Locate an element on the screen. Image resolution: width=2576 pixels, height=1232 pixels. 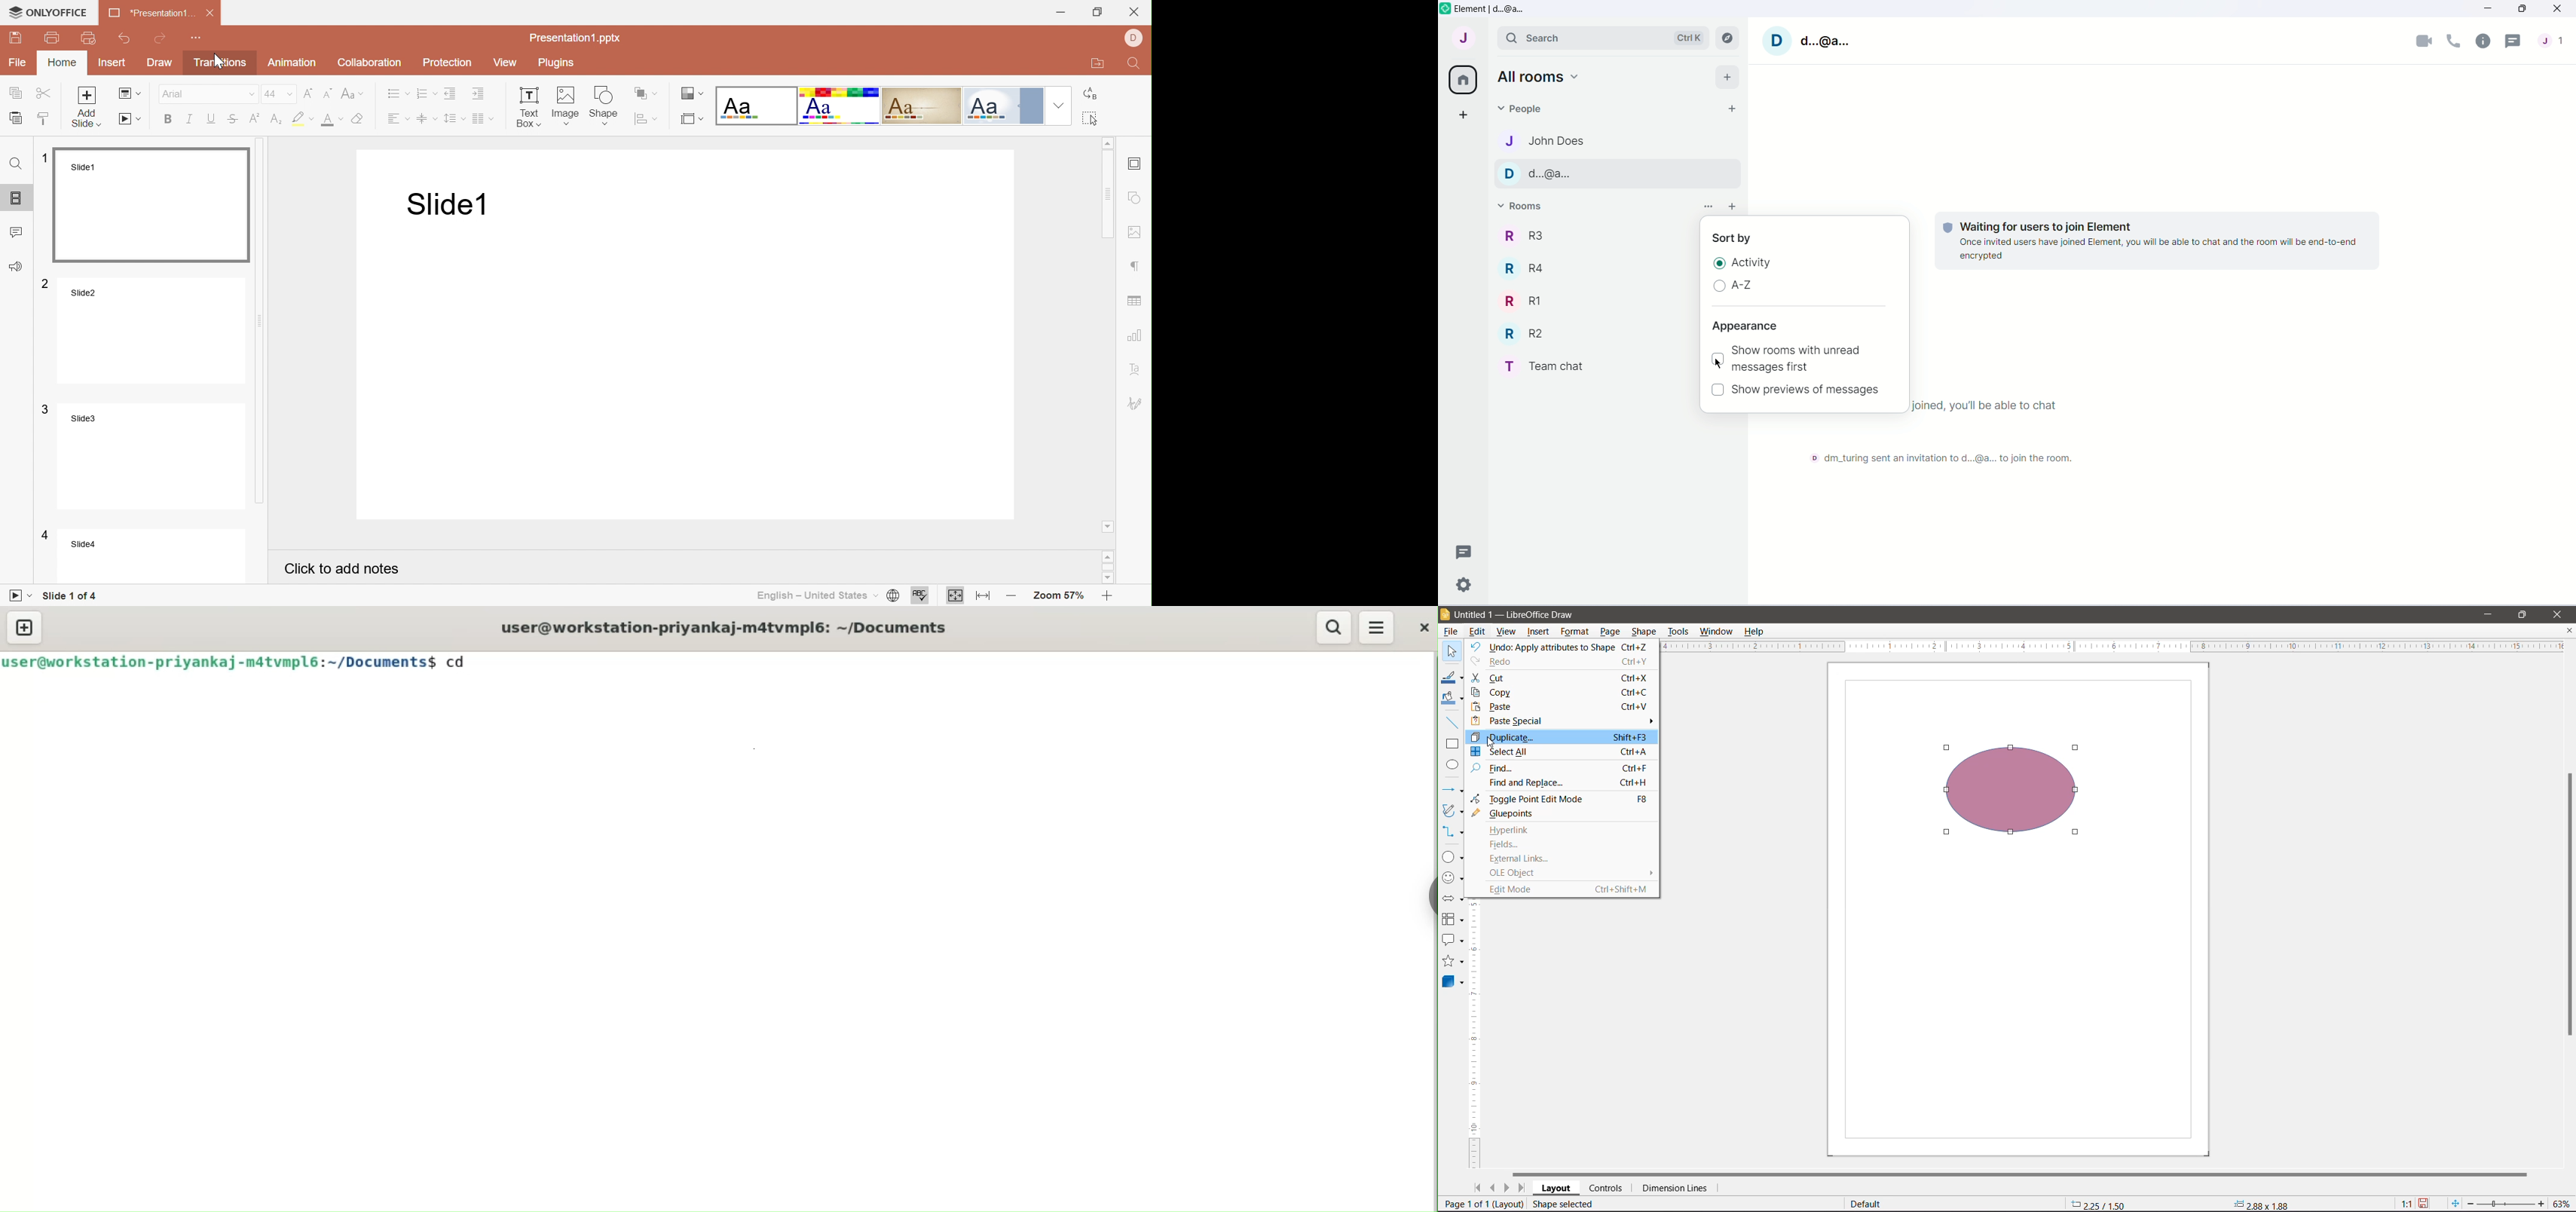
3D Objects is located at coordinates (1453, 983).